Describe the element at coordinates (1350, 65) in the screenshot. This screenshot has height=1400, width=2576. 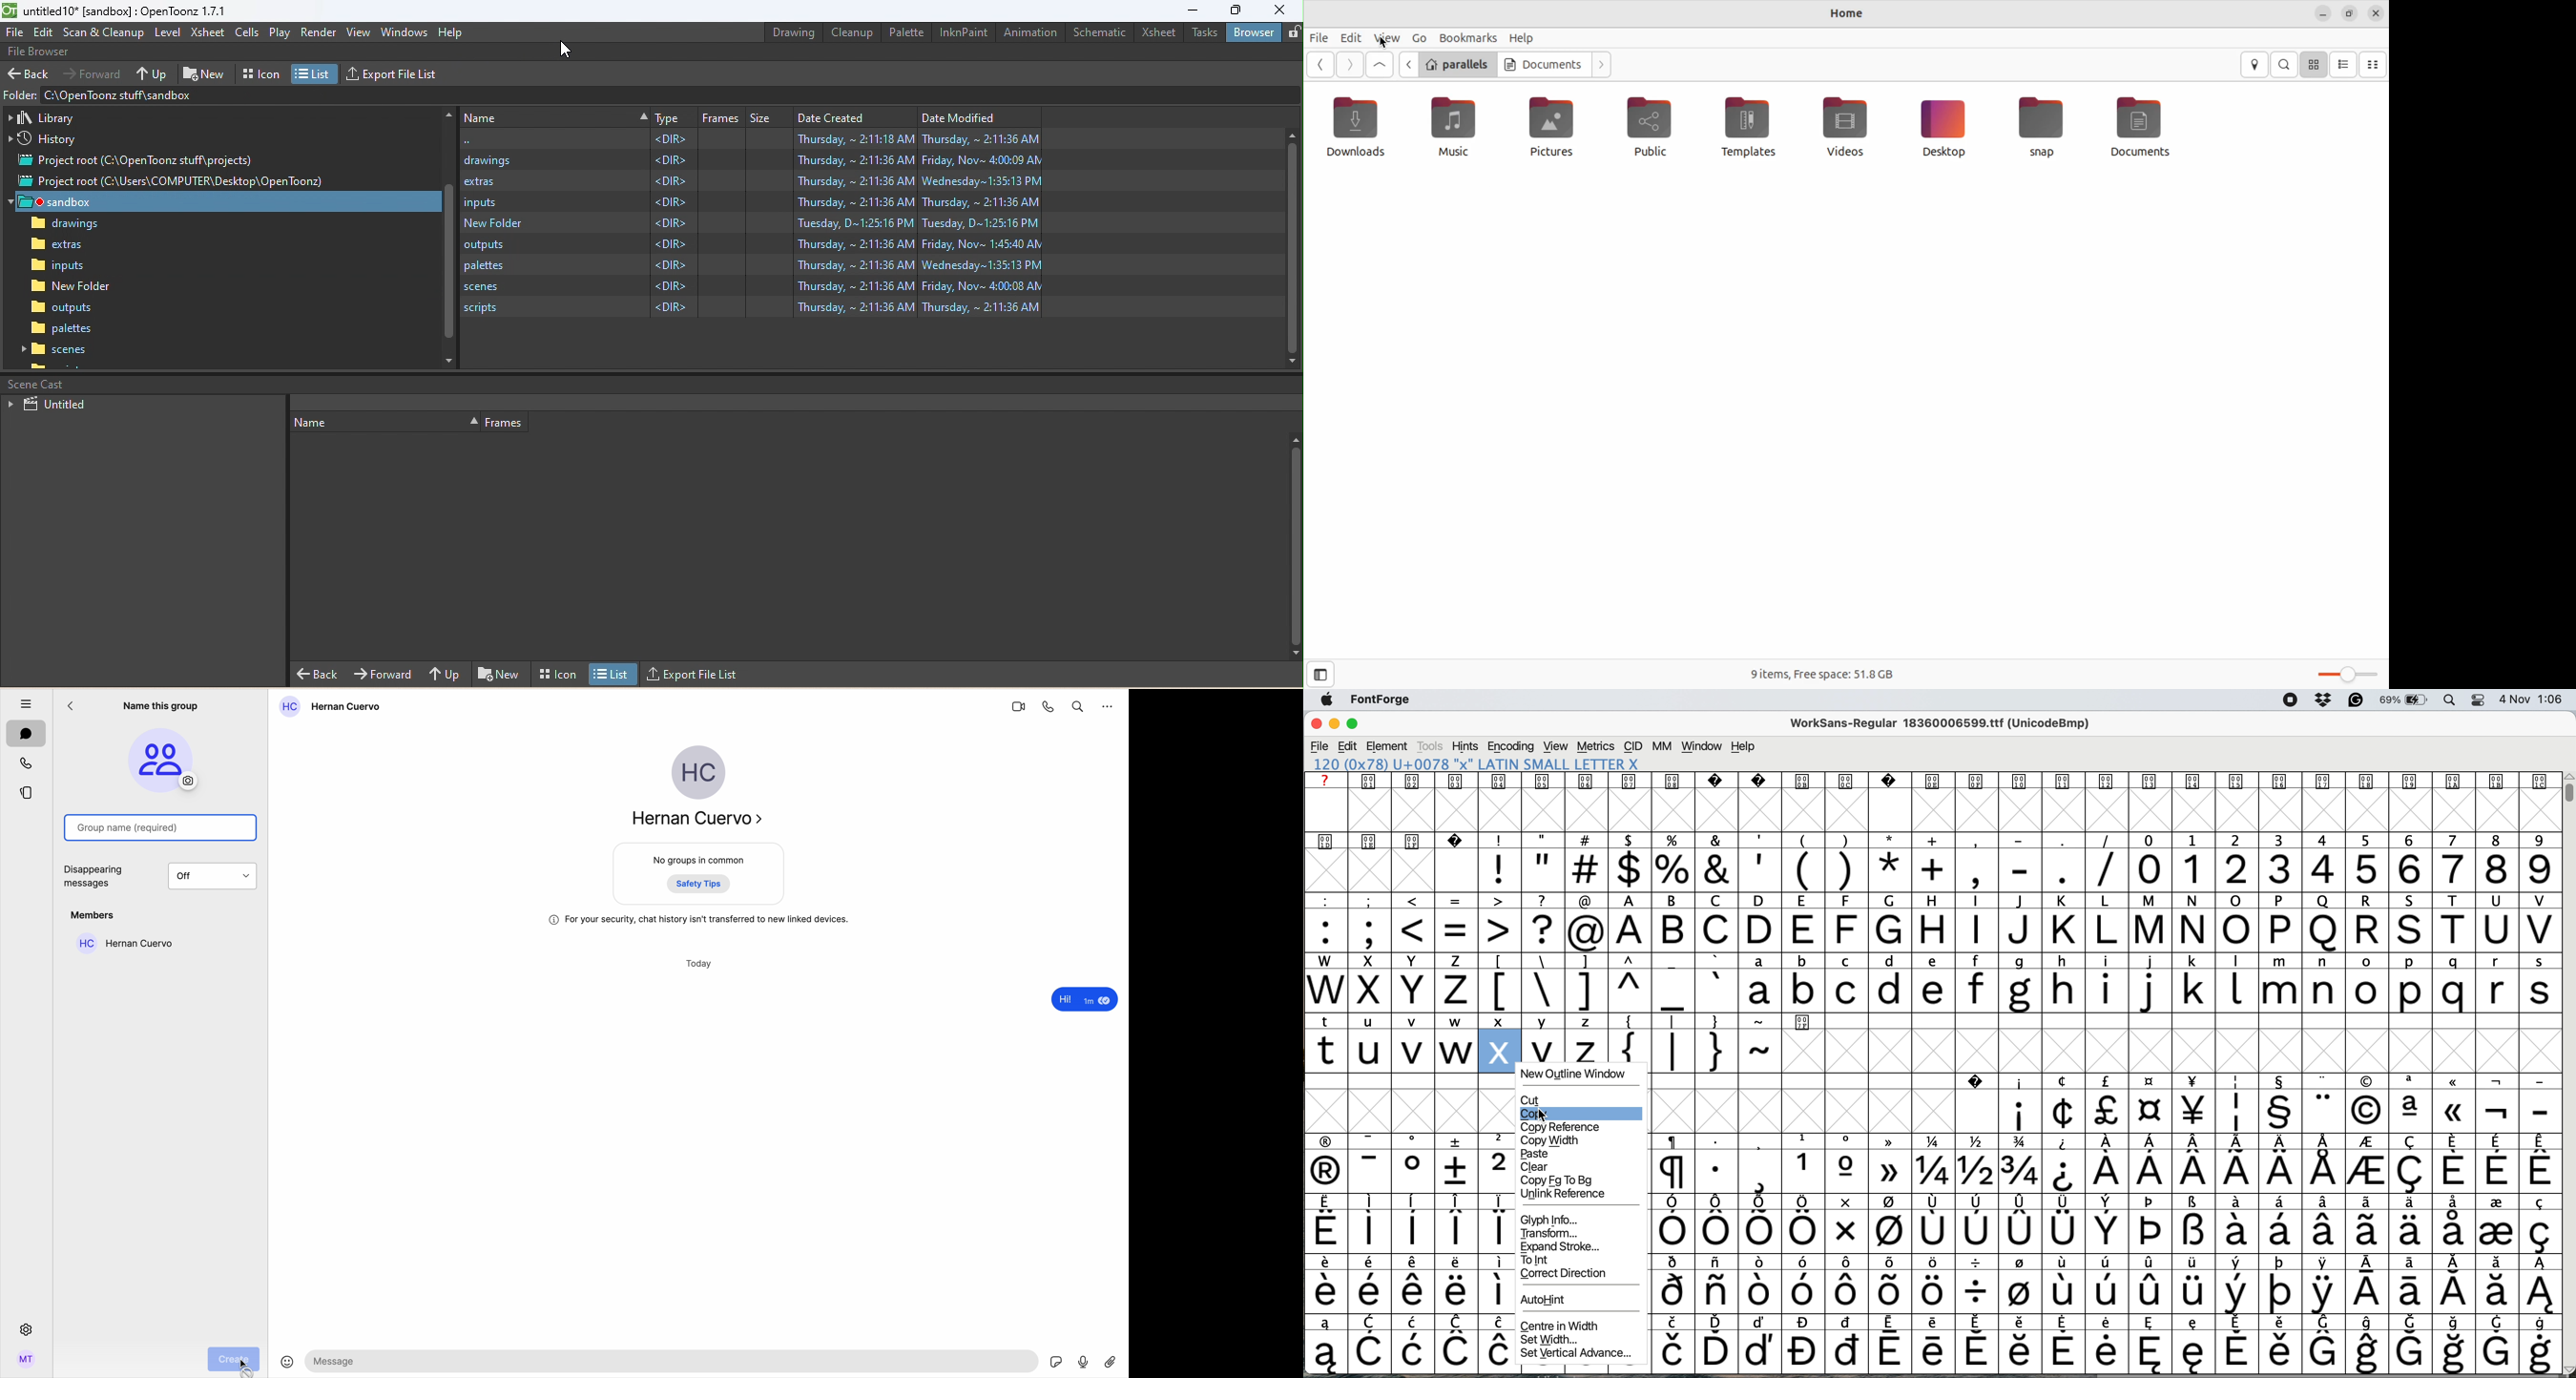
I see `Go next` at that location.